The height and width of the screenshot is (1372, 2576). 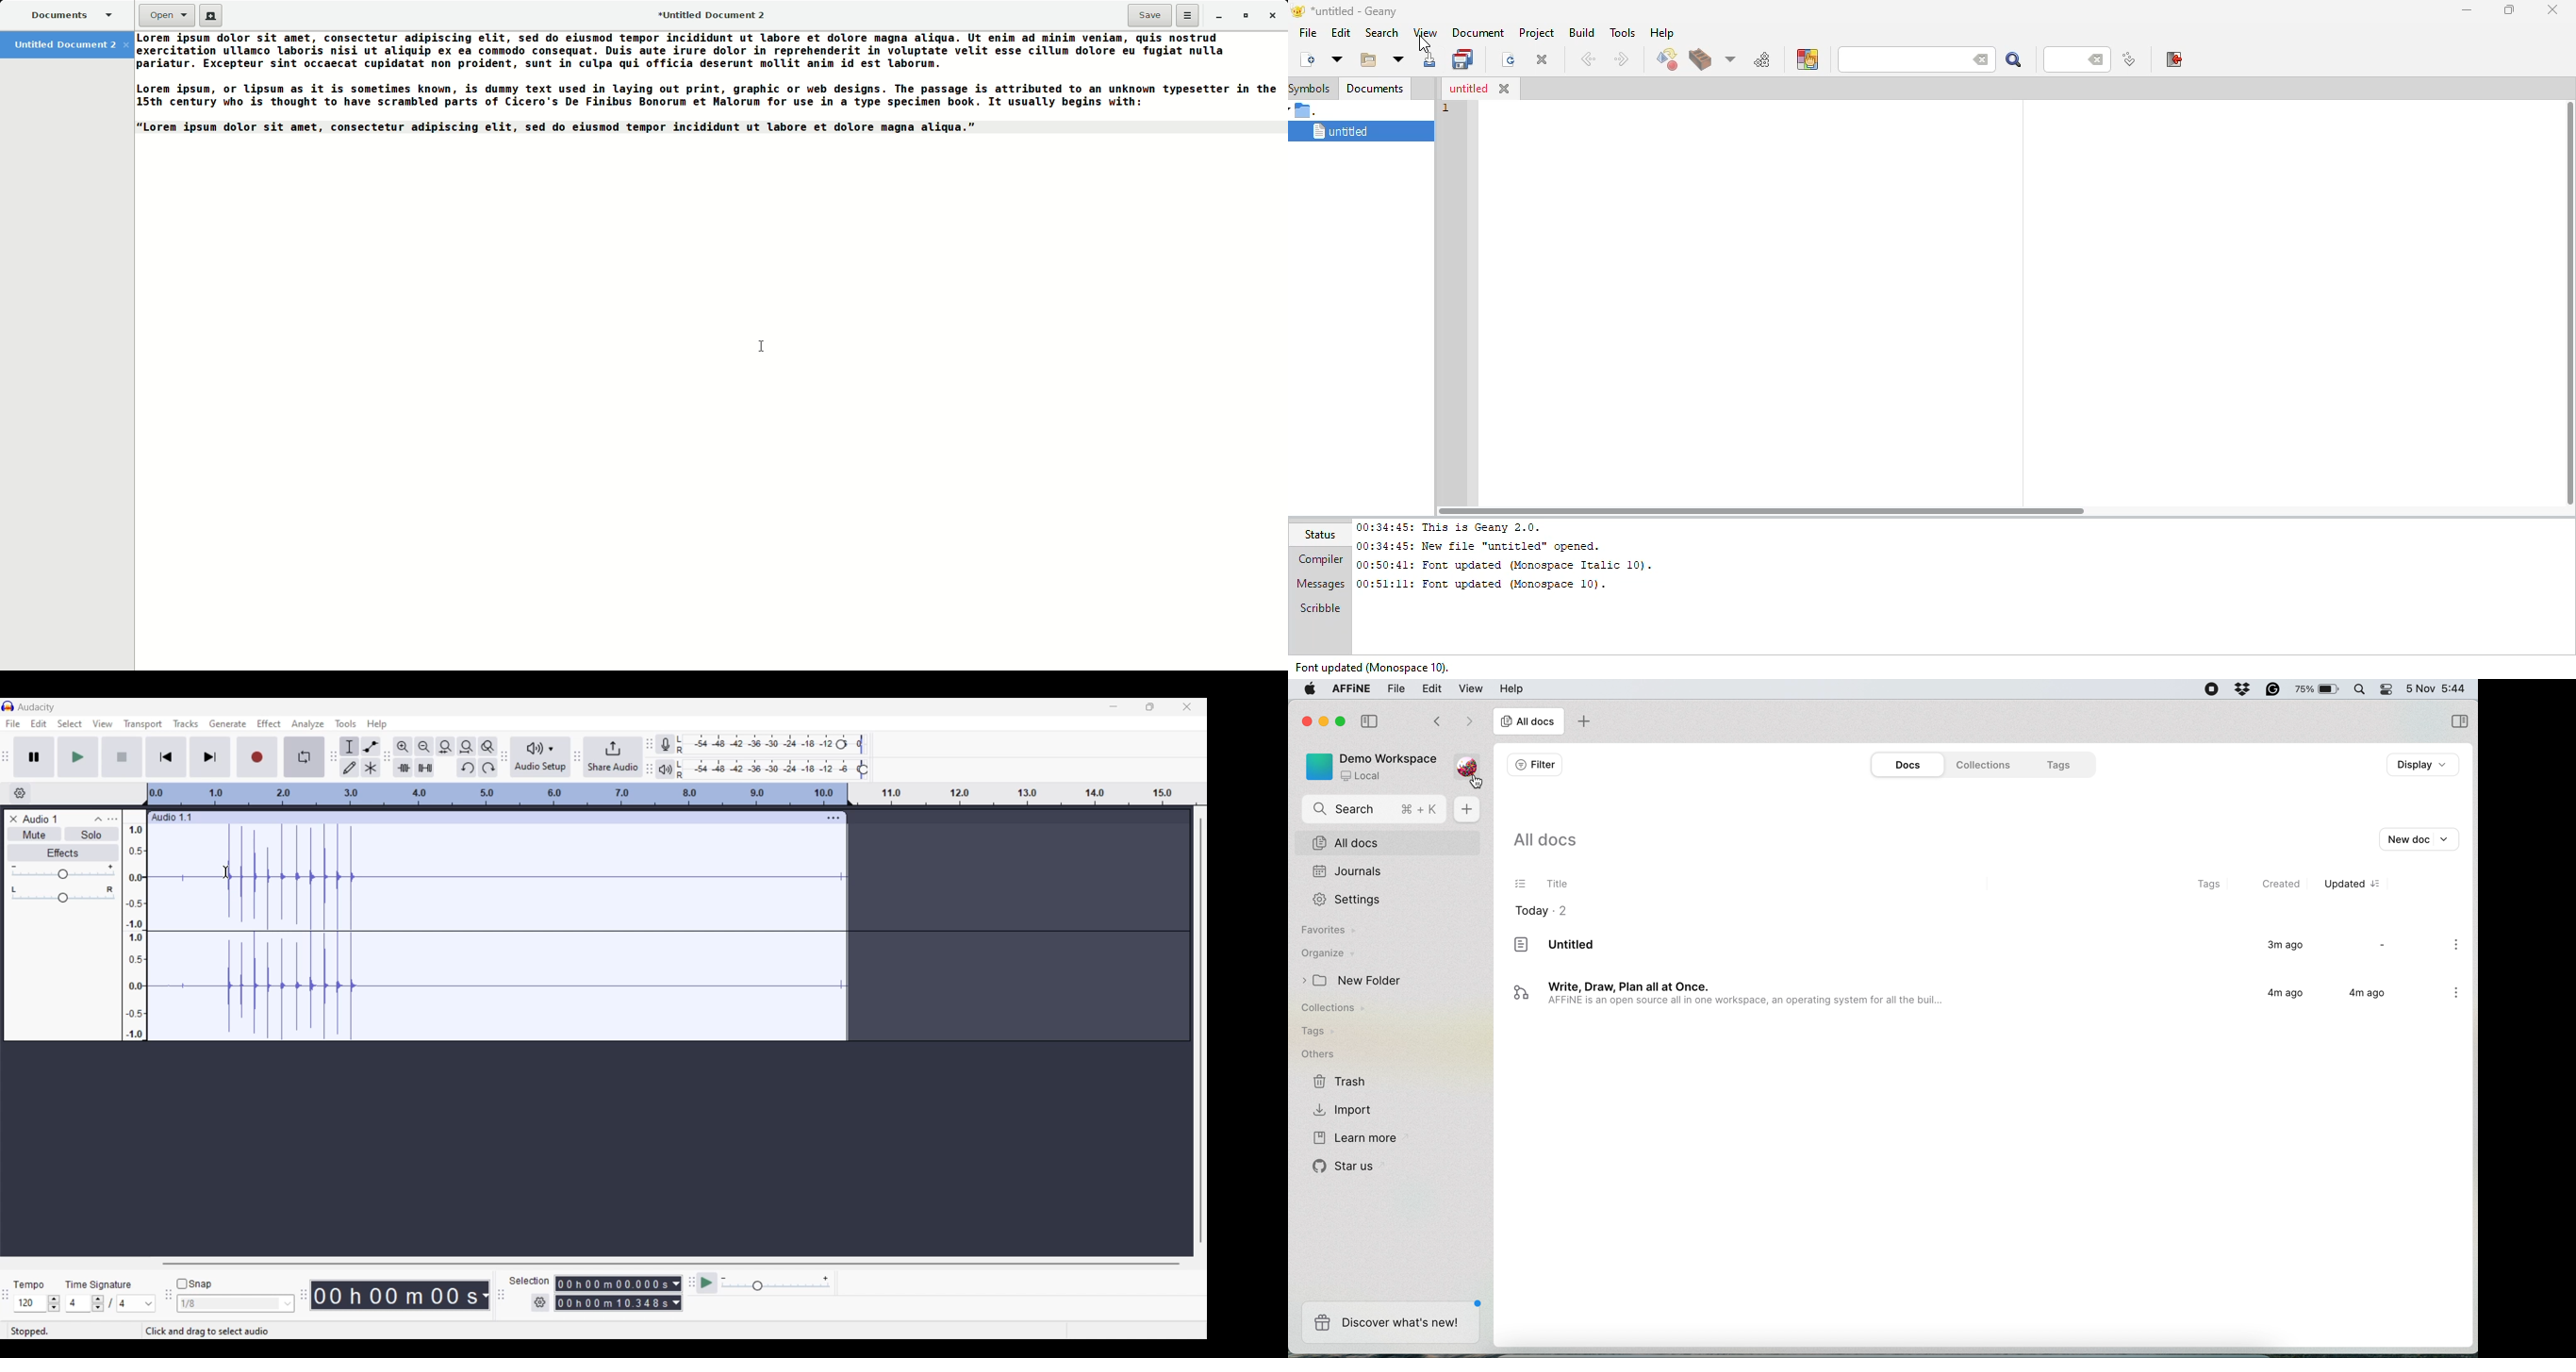 What do you see at coordinates (229, 1304) in the screenshot?
I see `Type in snap` at bounding box center [229, 1304].